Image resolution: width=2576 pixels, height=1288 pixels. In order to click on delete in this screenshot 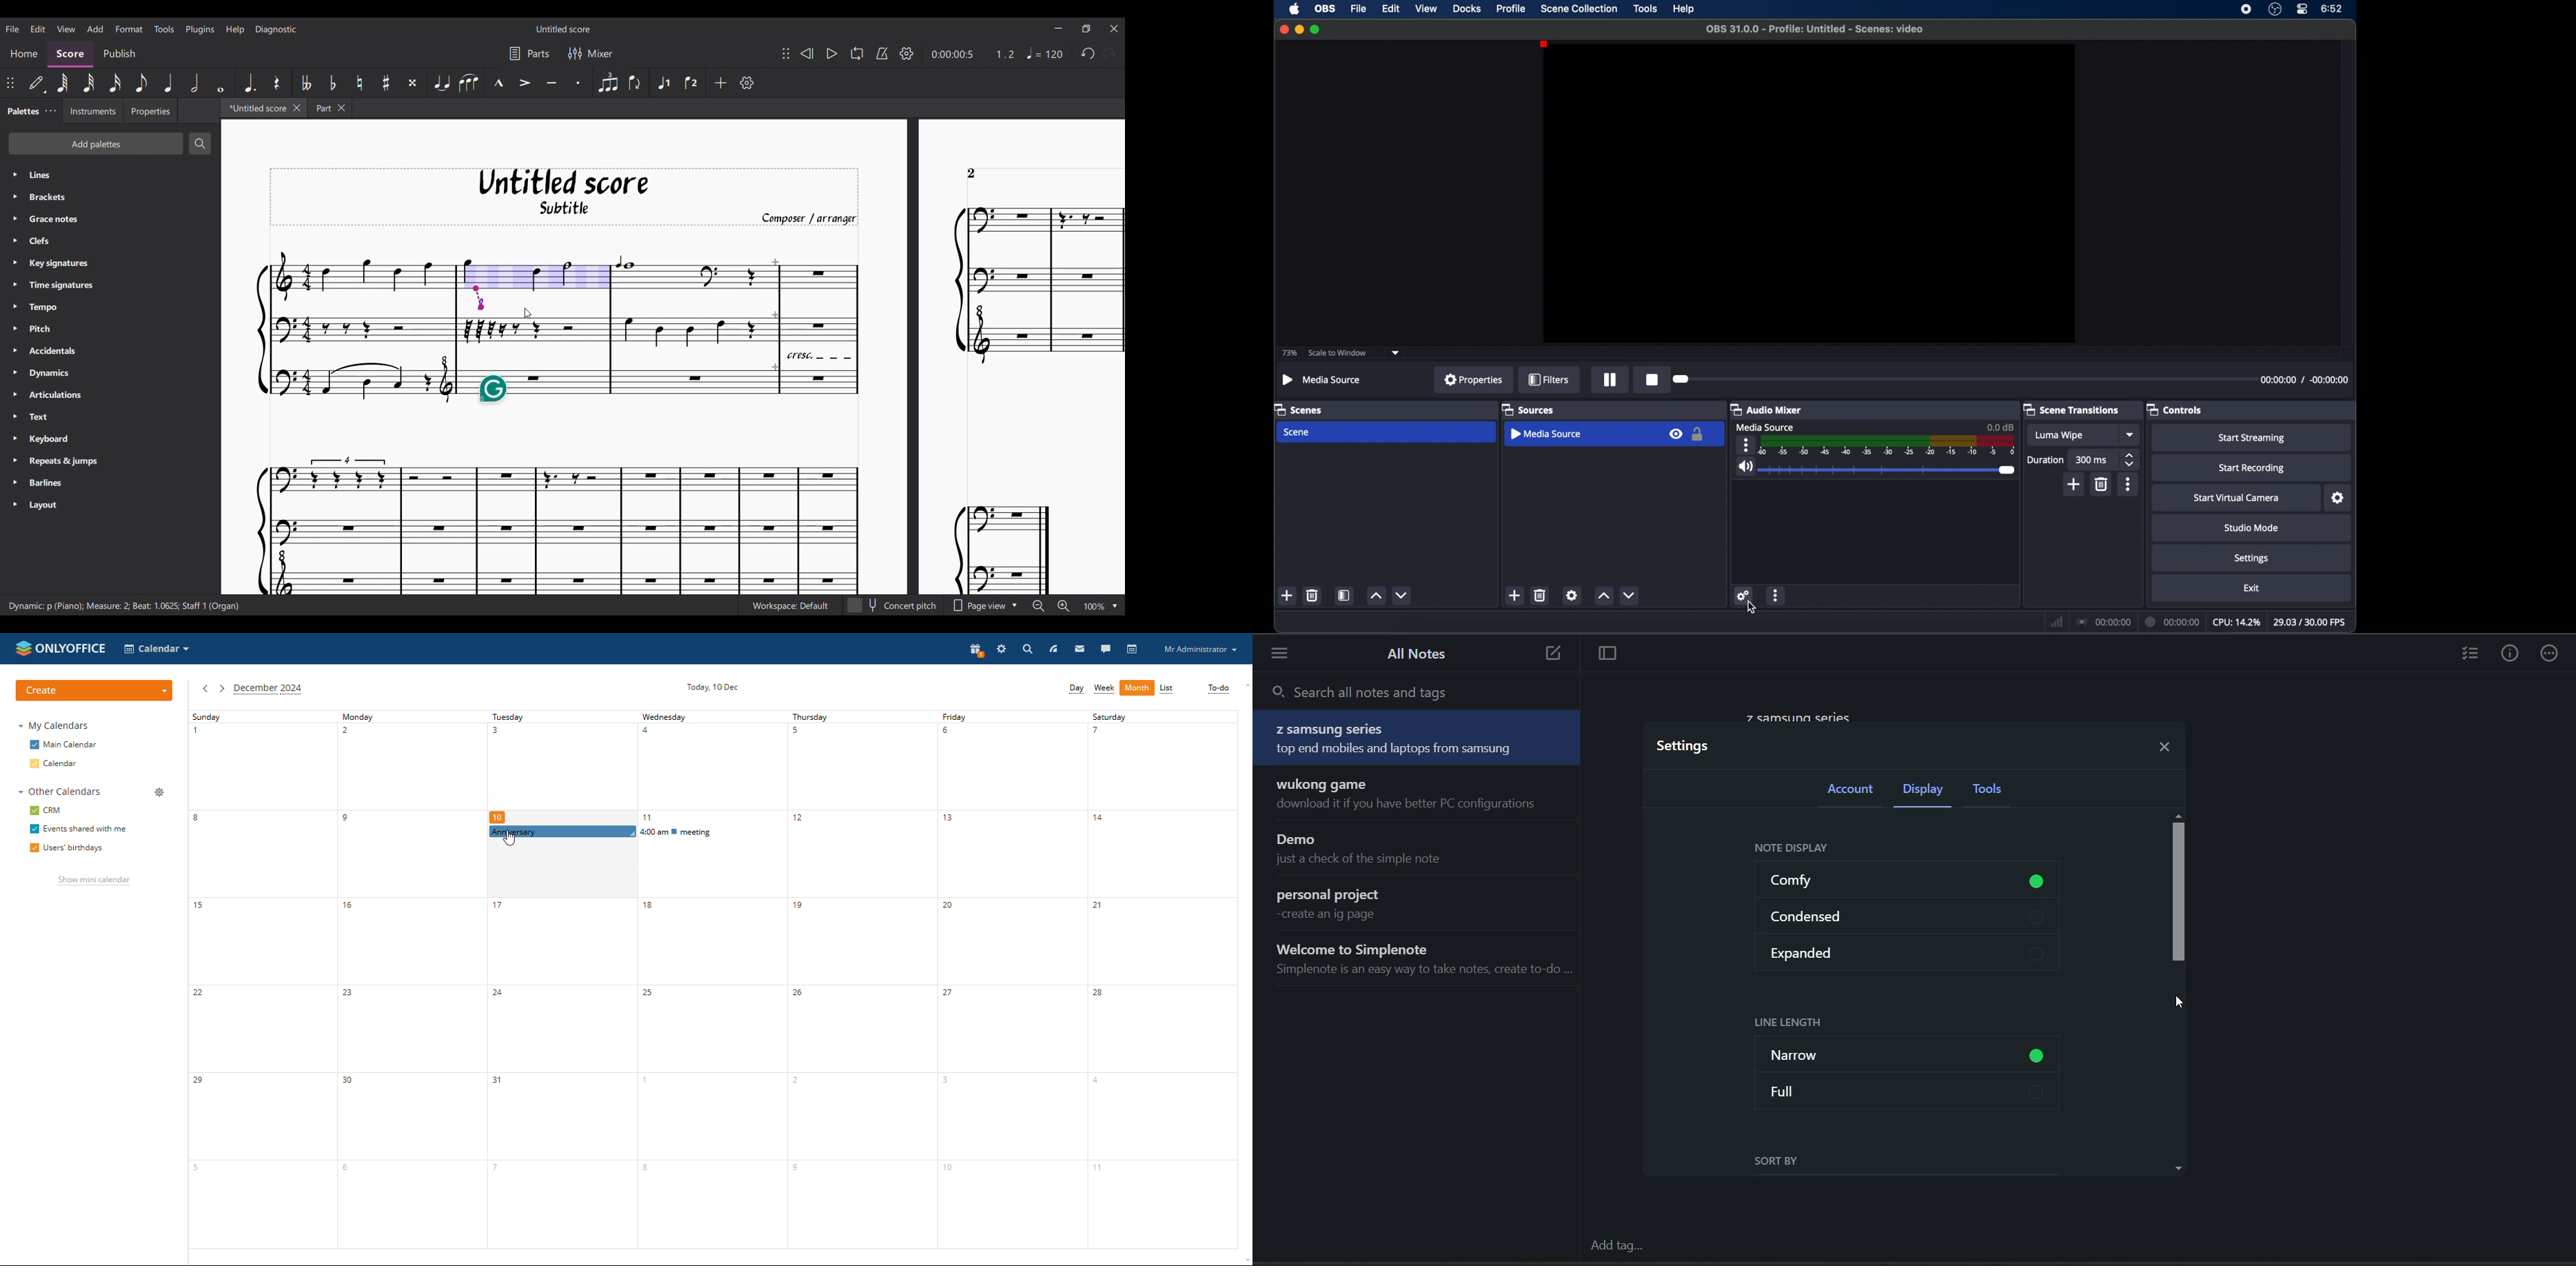, I will do `click(1312, 595)`.